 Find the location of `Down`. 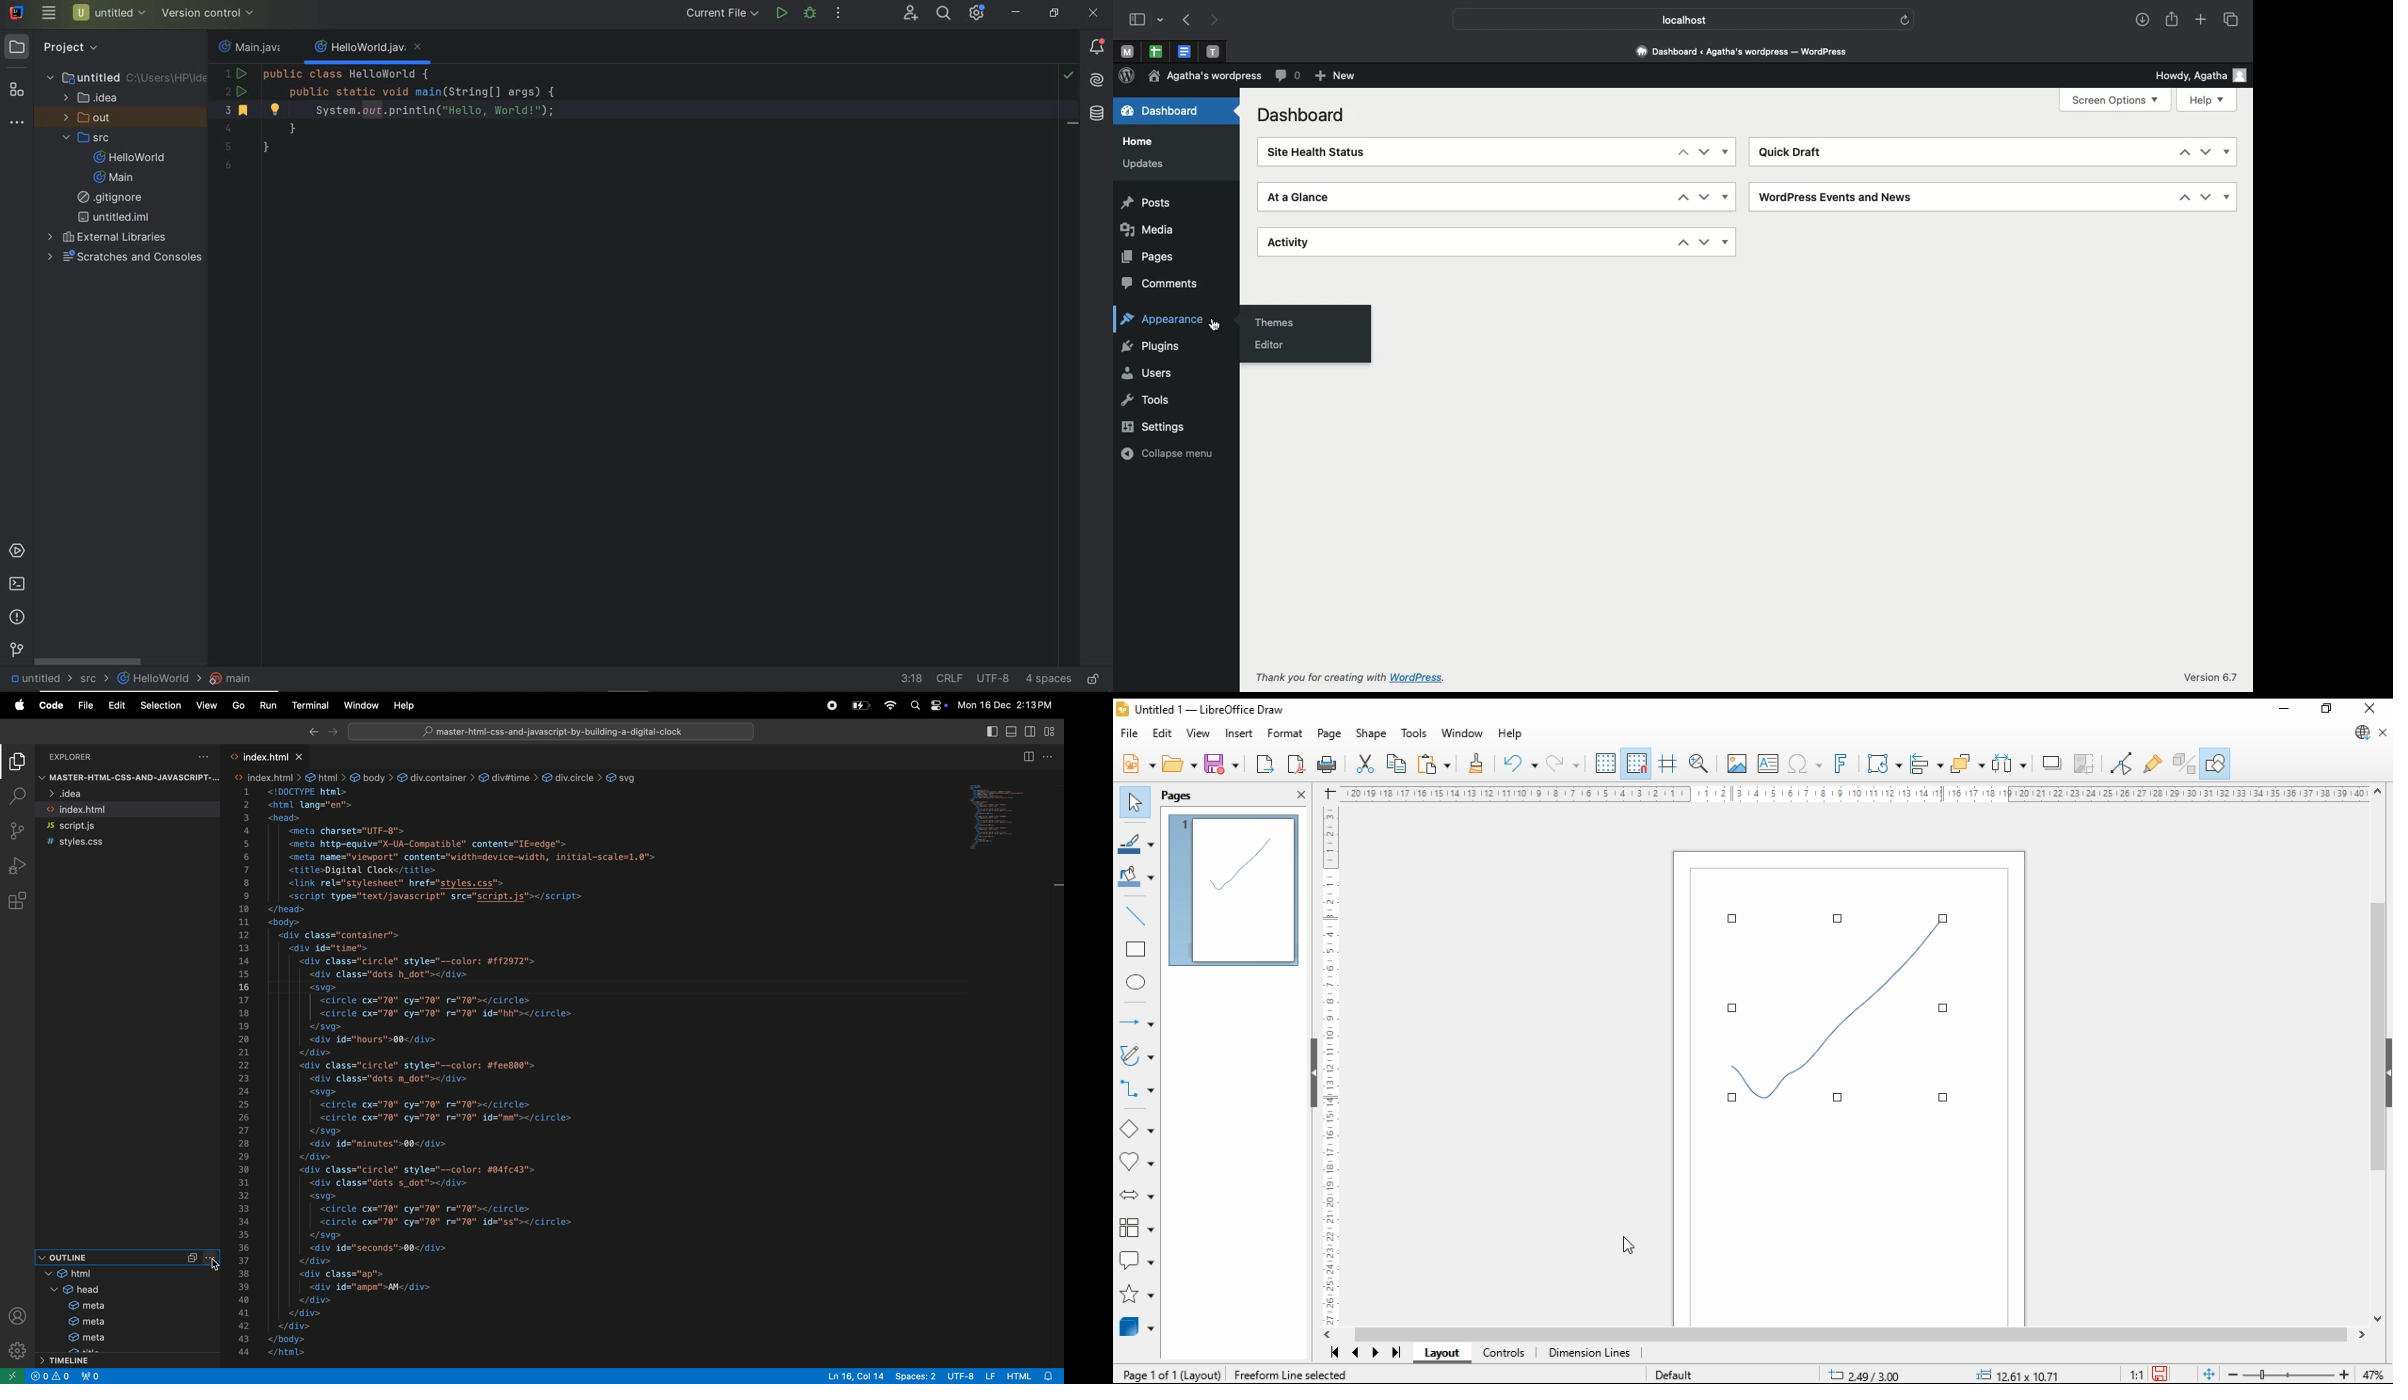

Down is located at coordinates (2207, 196).